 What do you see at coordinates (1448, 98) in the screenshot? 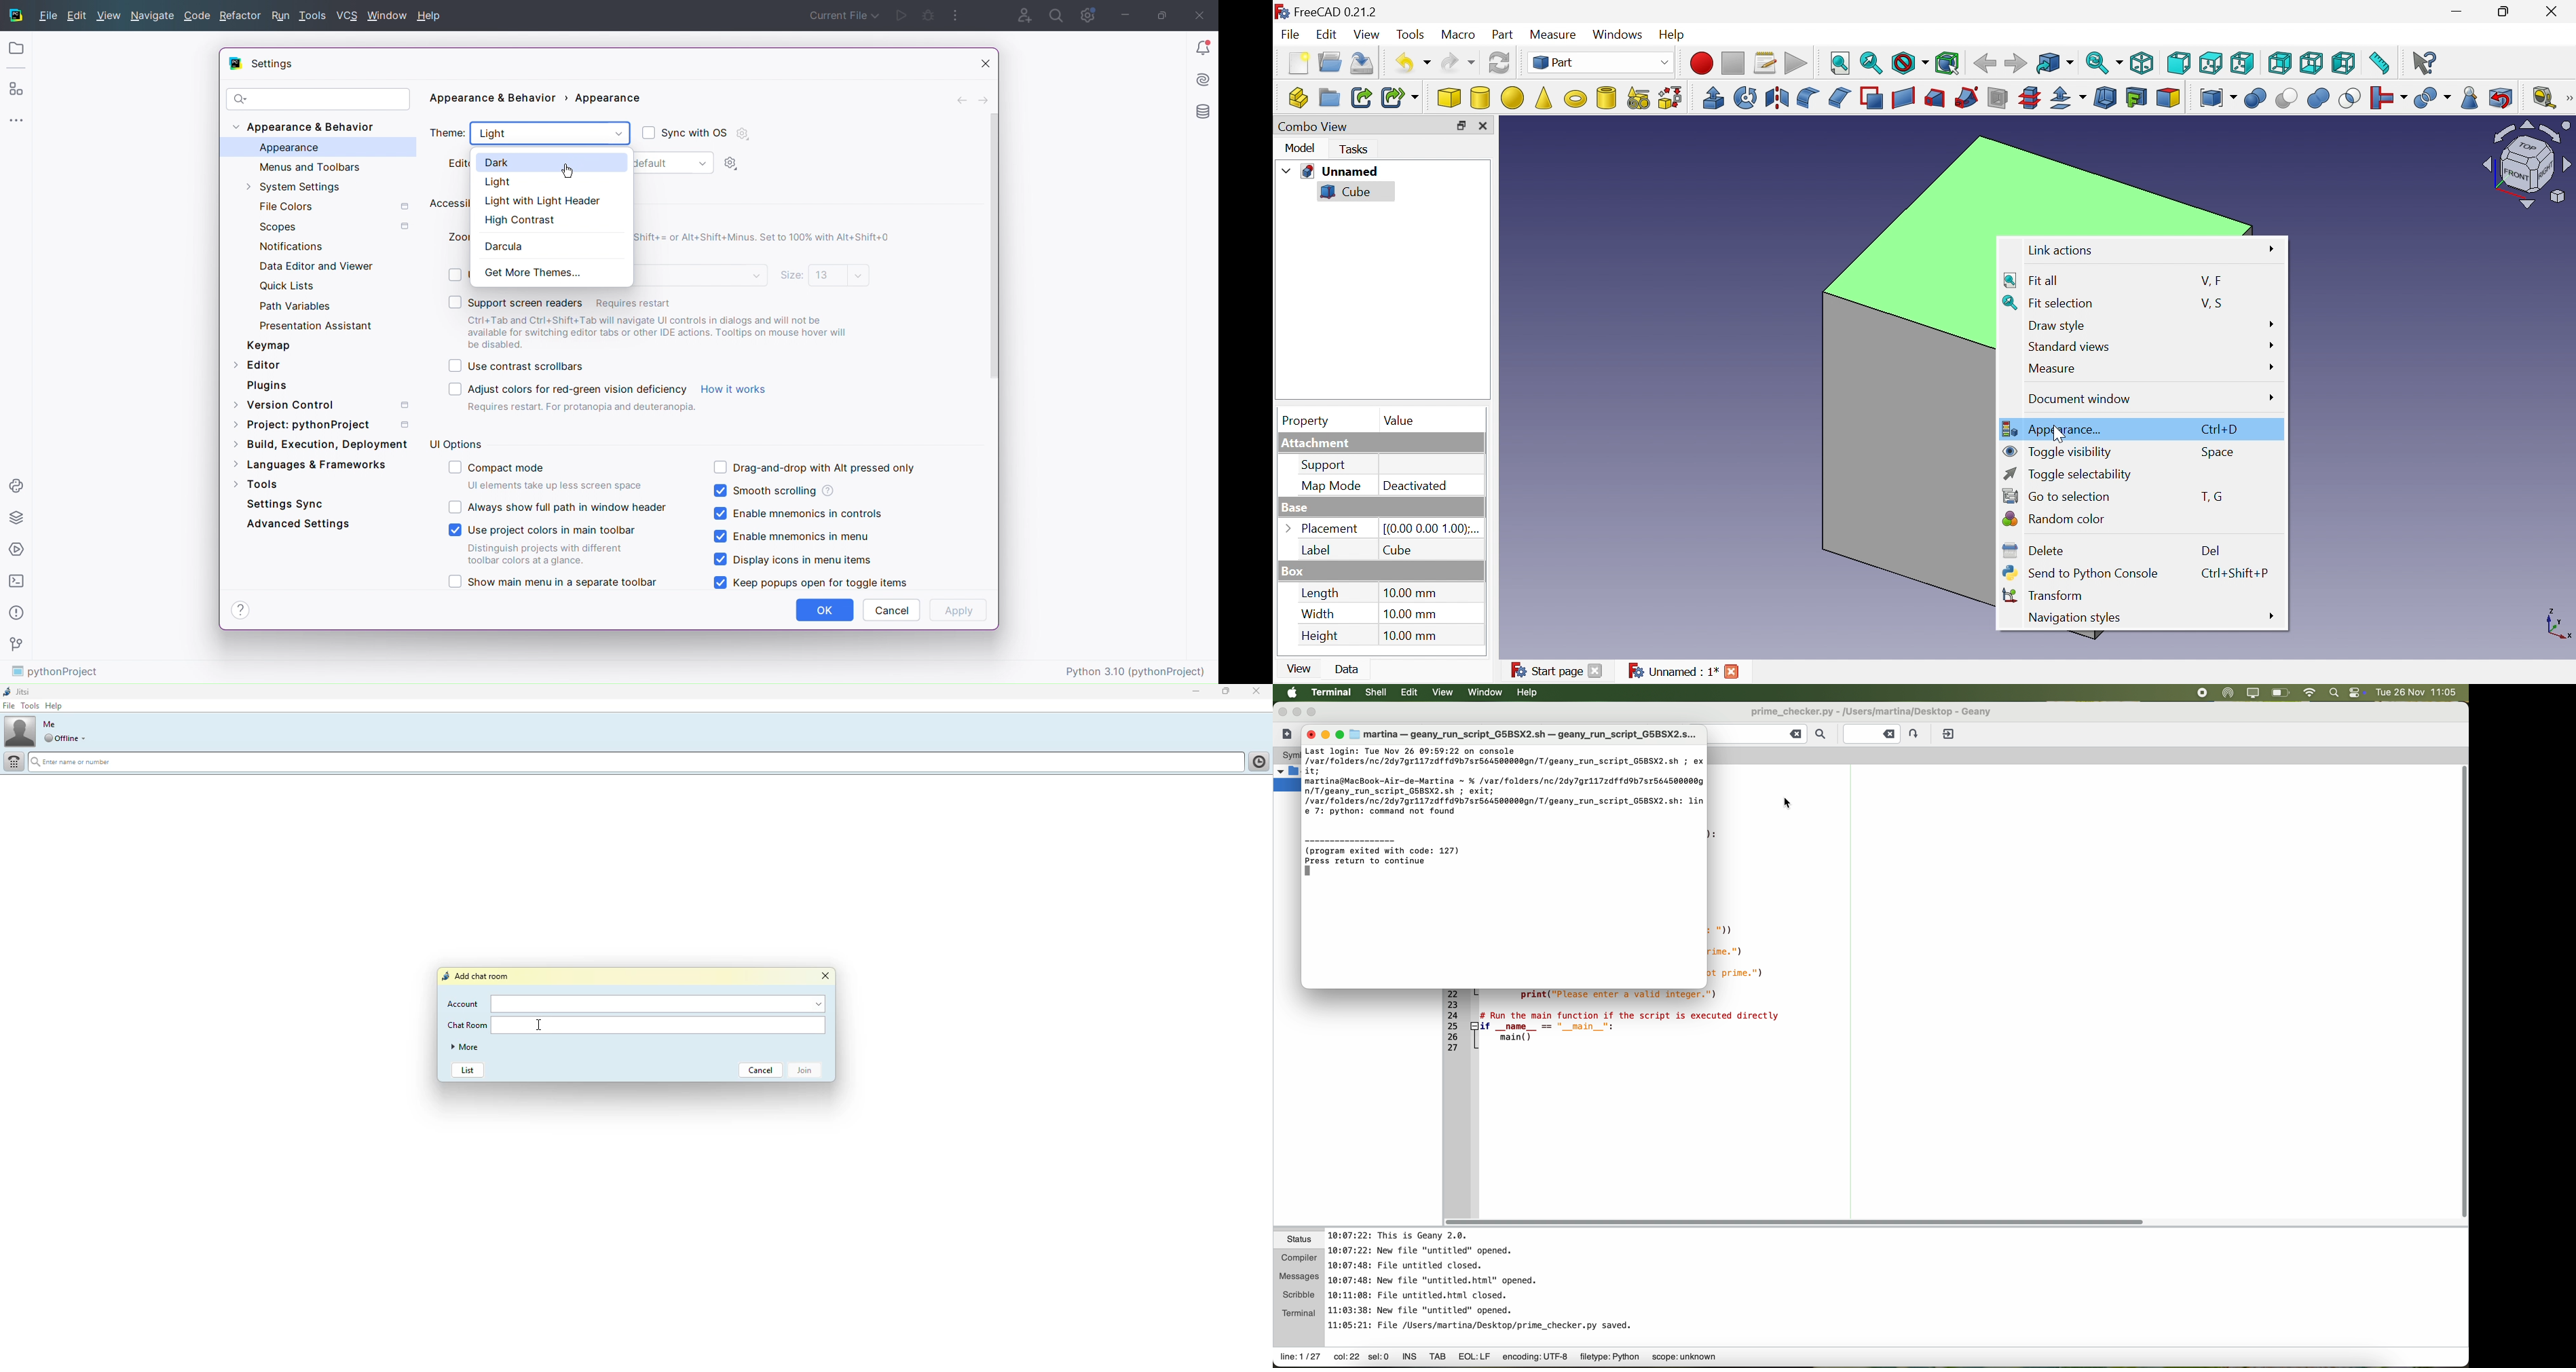
I see `Cube` at bounding box center [1448, 98].